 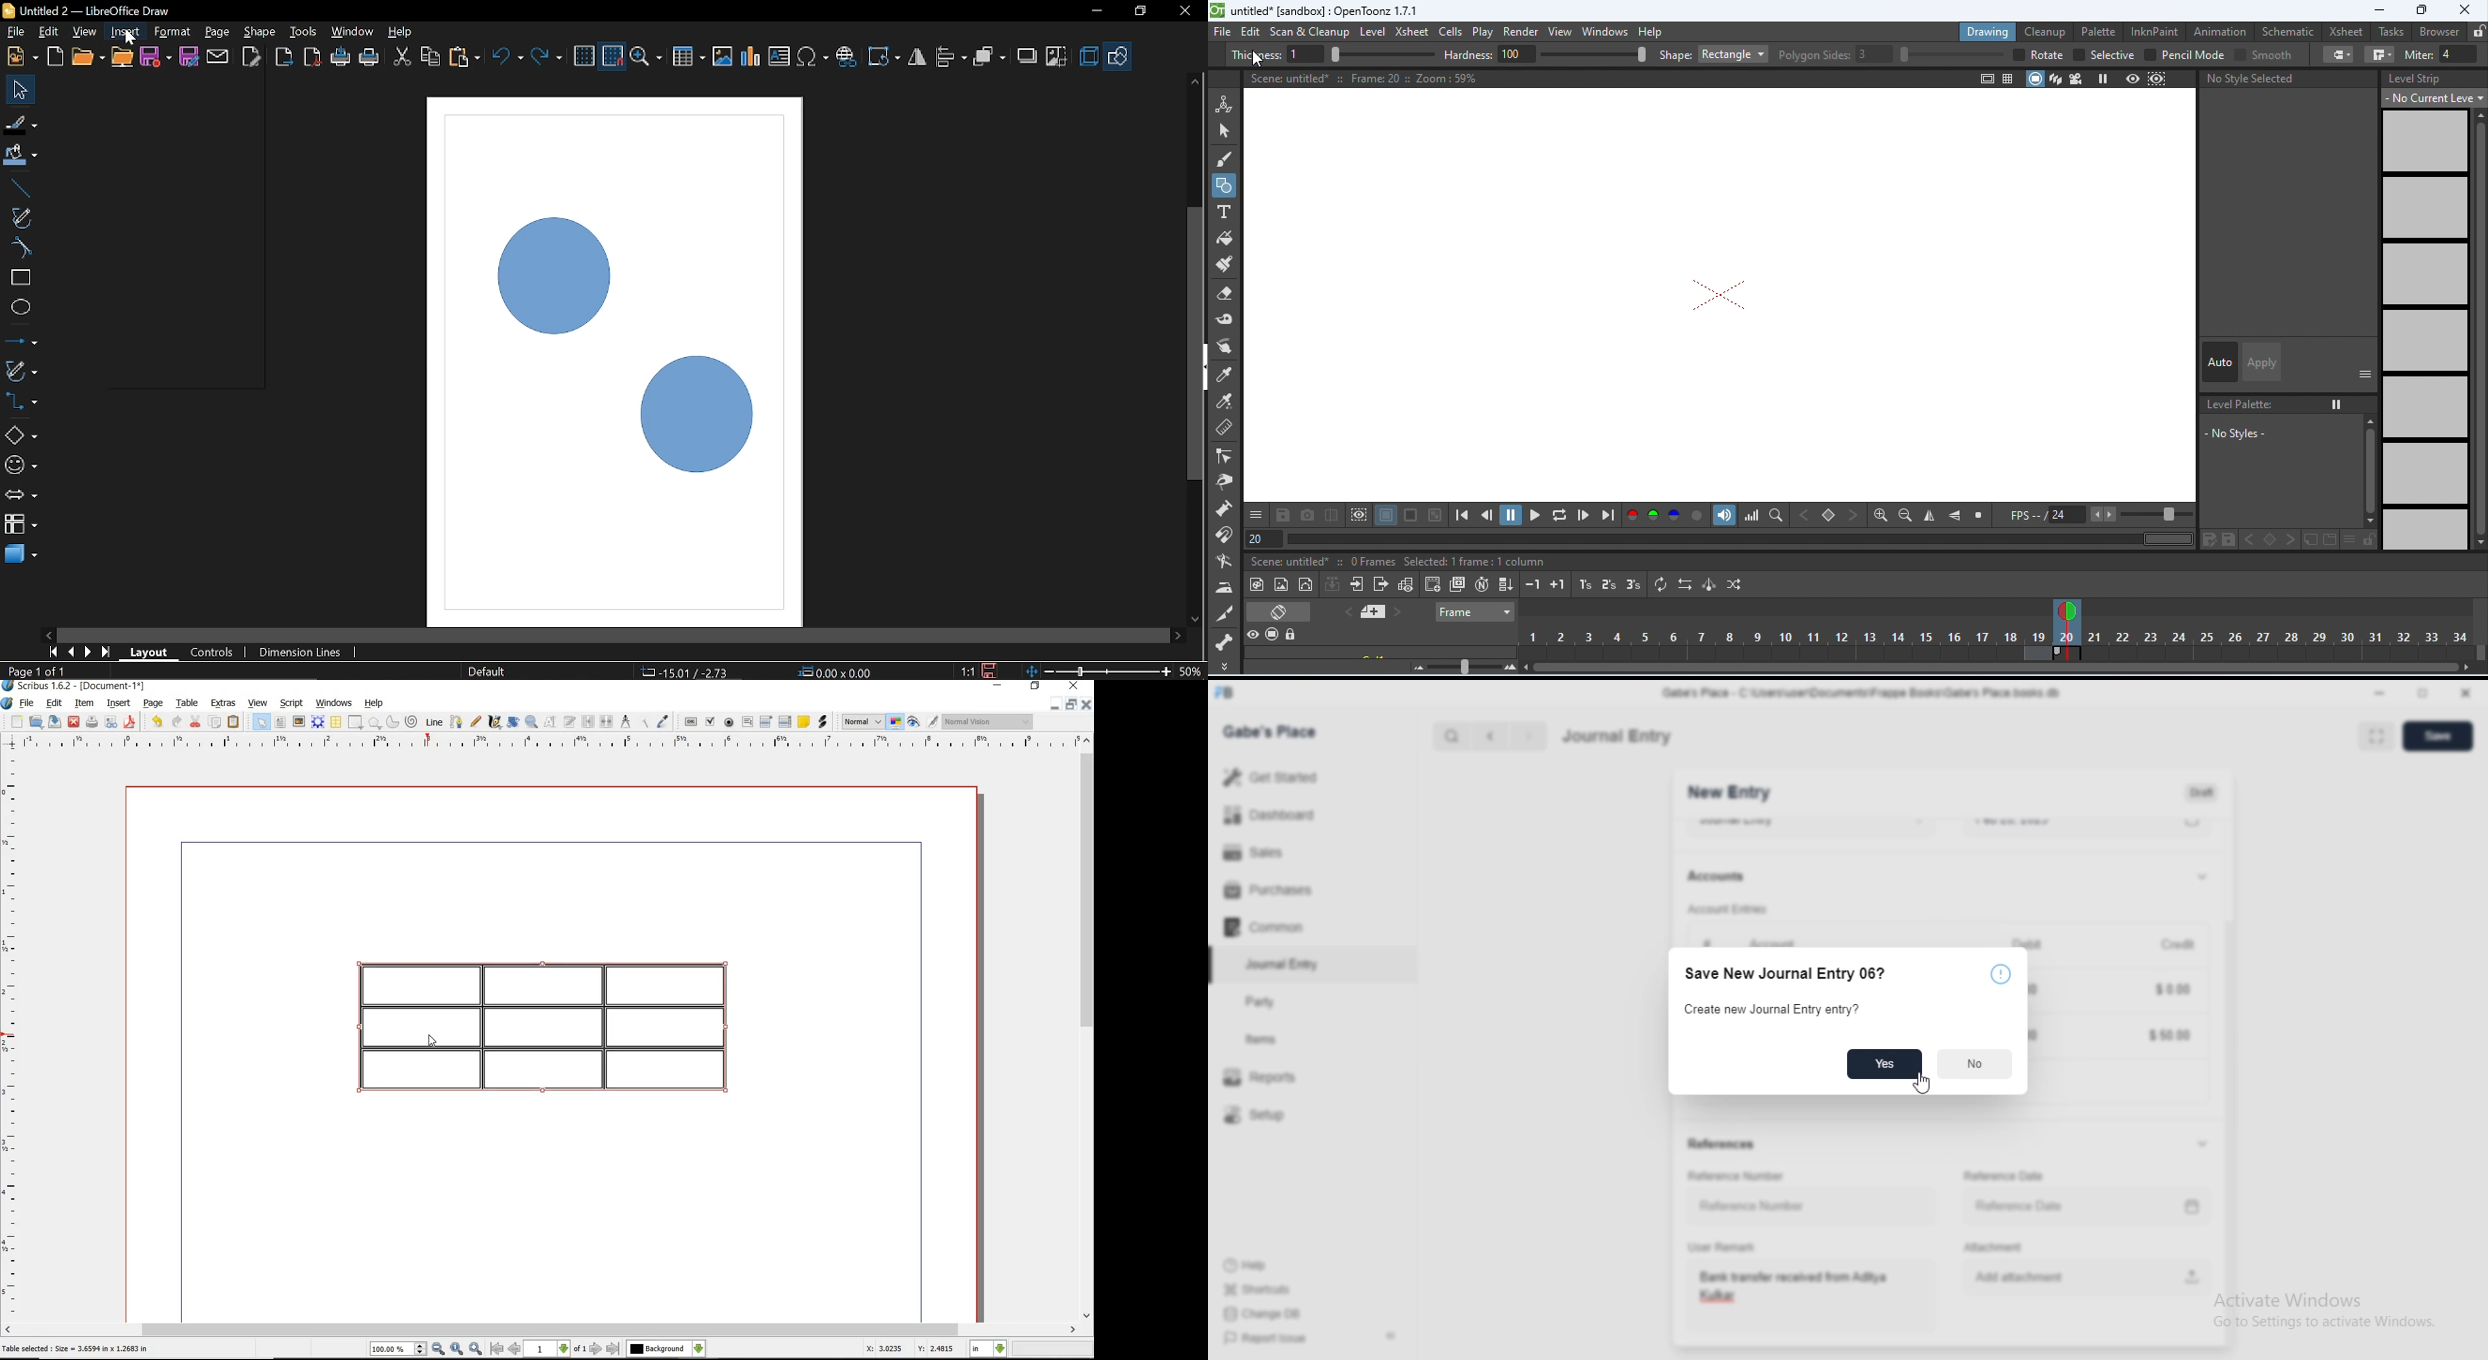 What do you see at coordinates (1978, 1063) in the screenshot?
I see `No` at bounding box center [1978, 1063].